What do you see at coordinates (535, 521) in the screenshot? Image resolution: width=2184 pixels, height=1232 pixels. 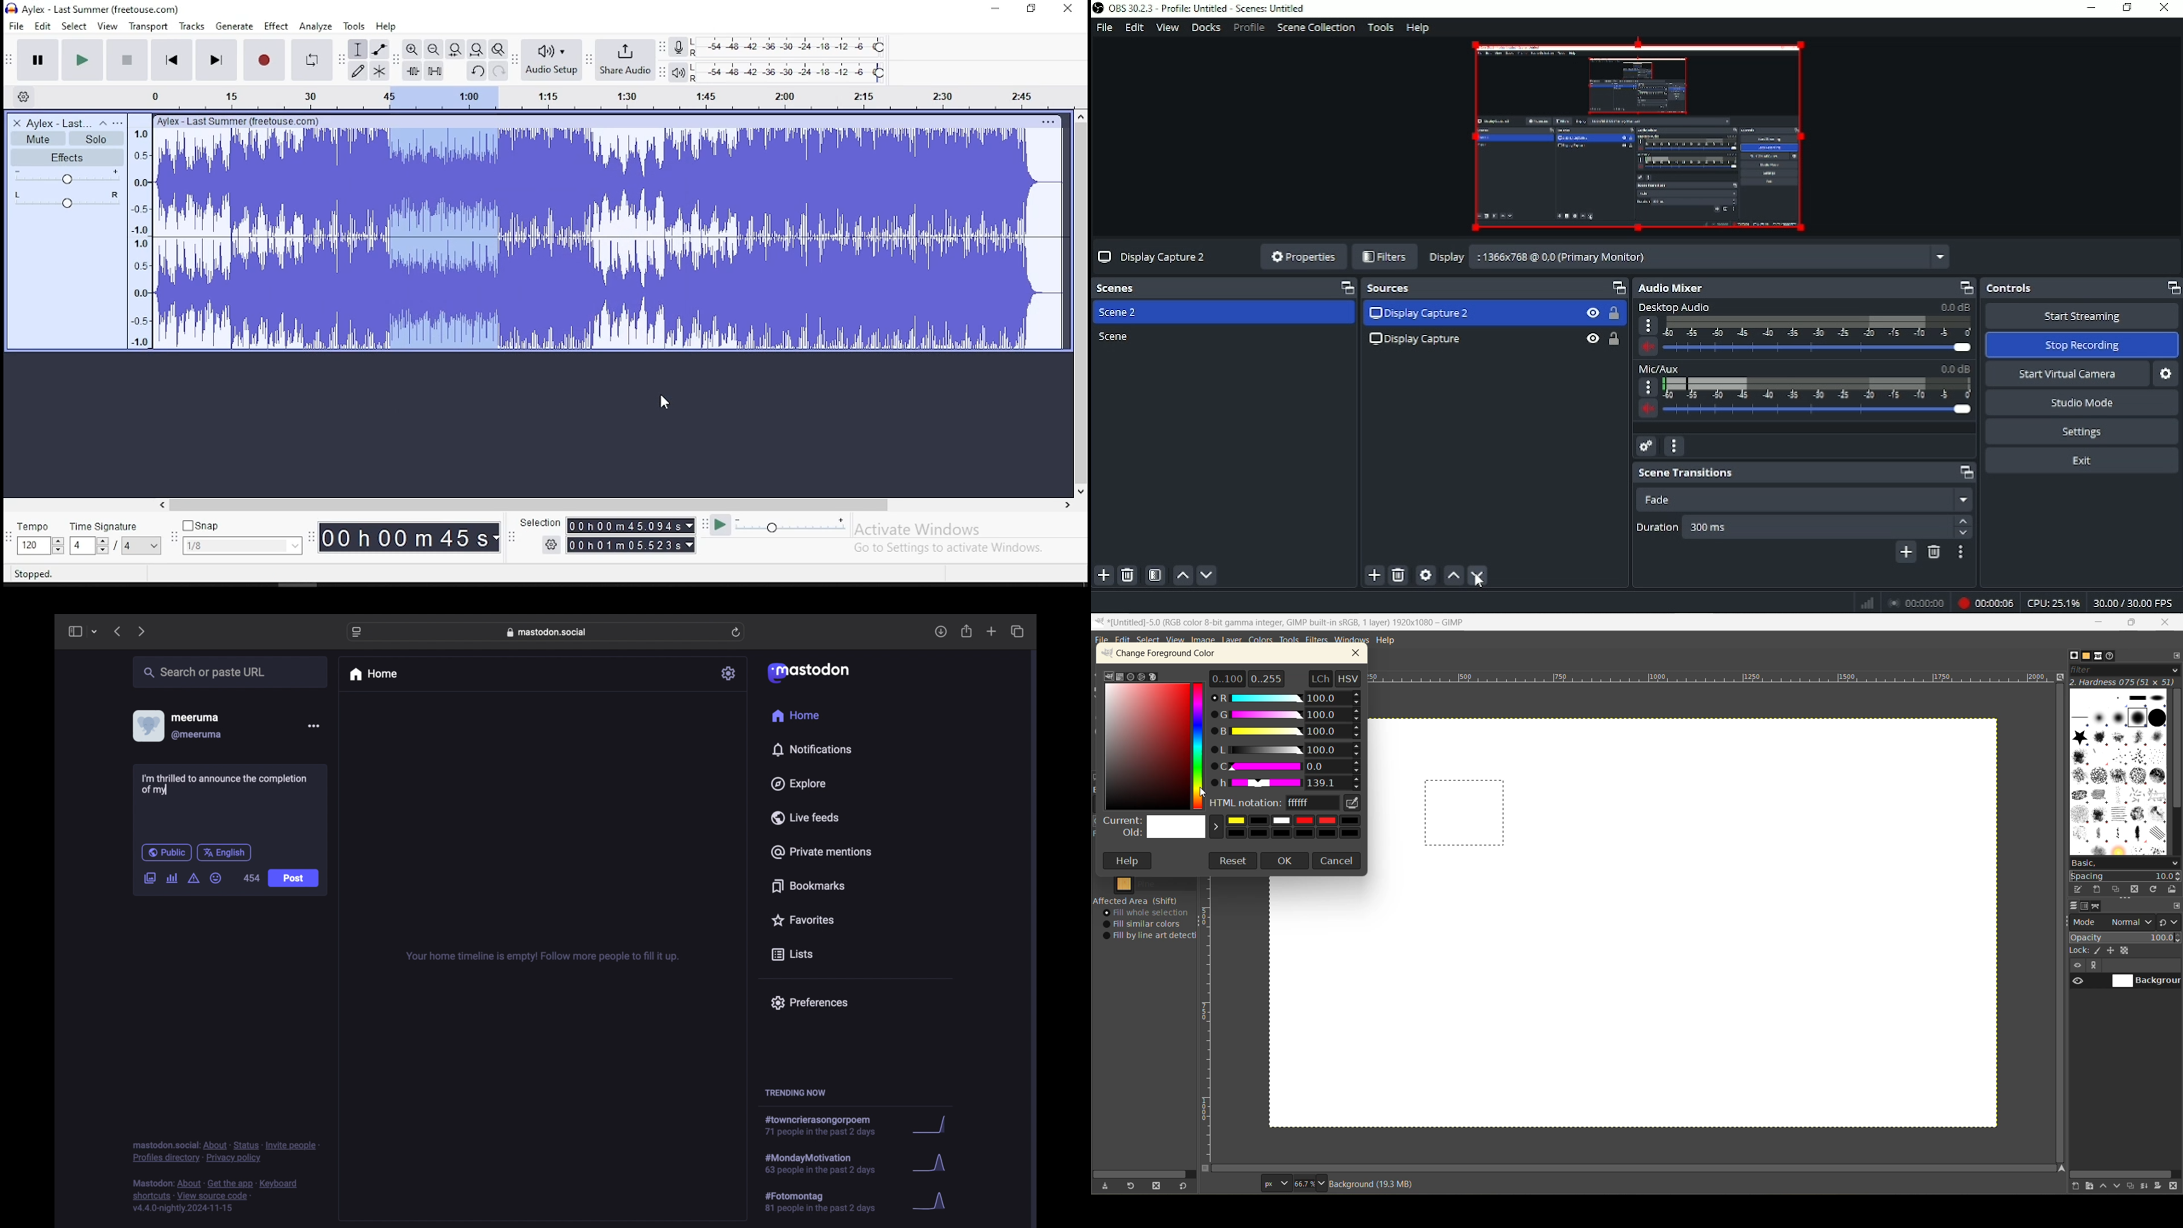 I see `Selection` at bounding box center [535, 521].